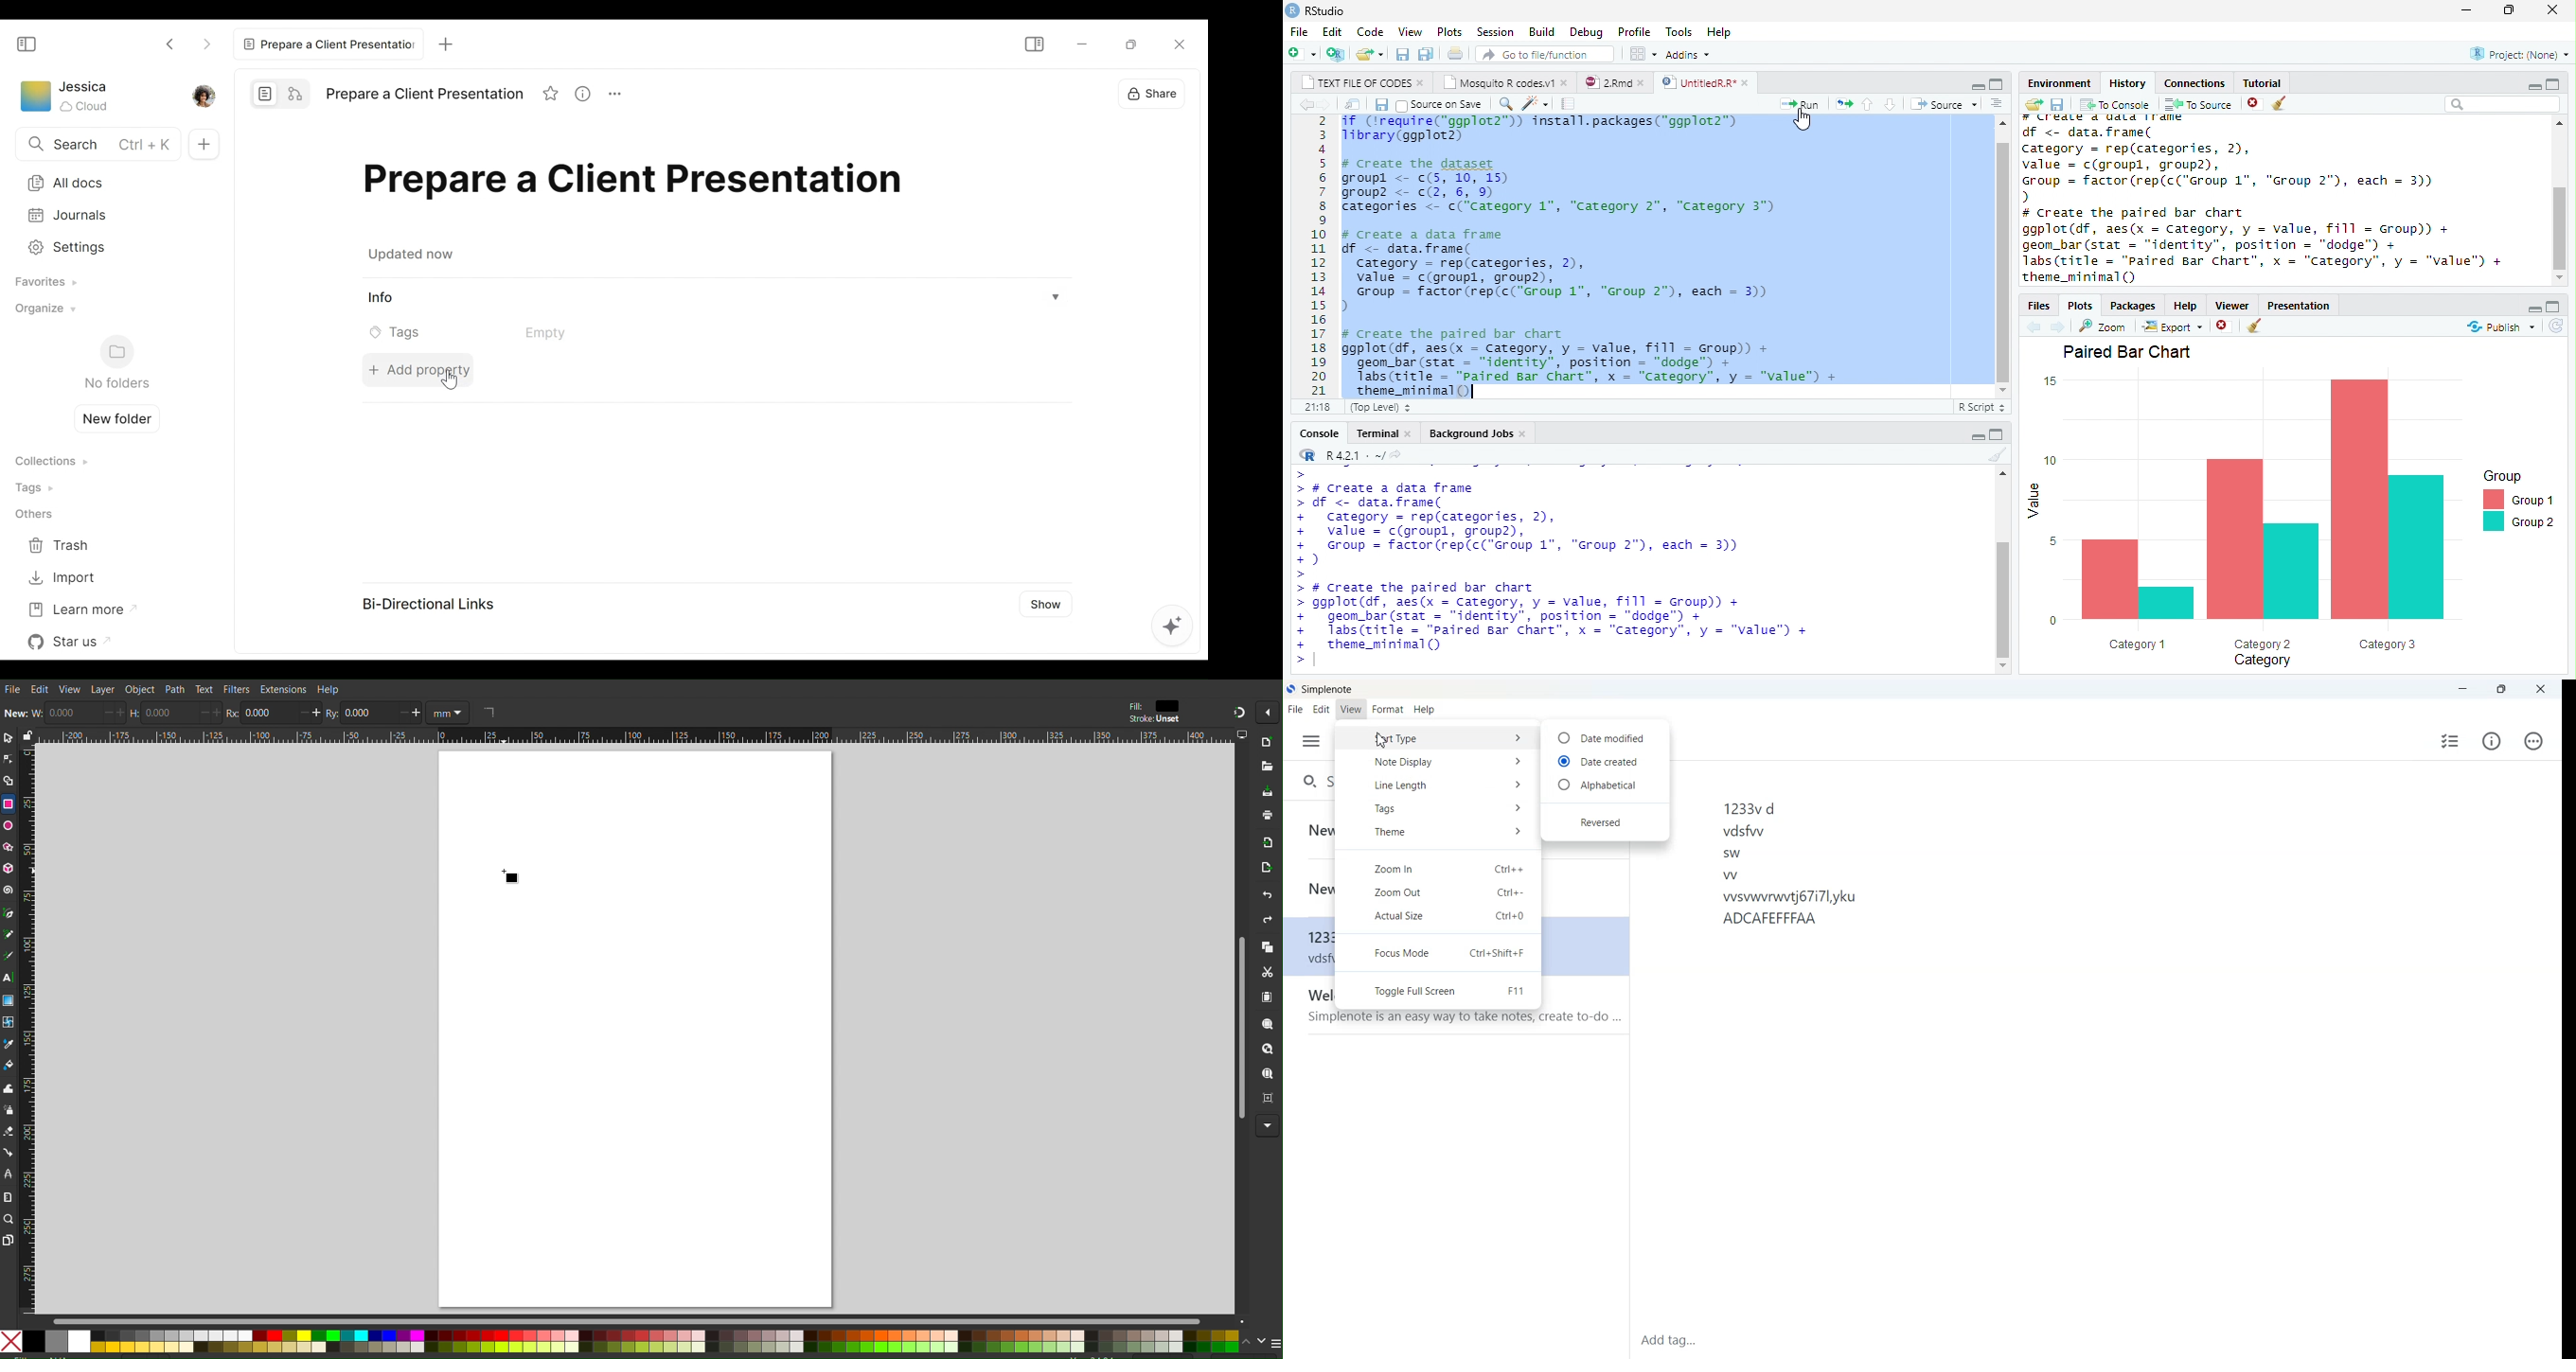  Describe the element at coordinates (1803, 103) in the screenshot. I see `run` at that location.